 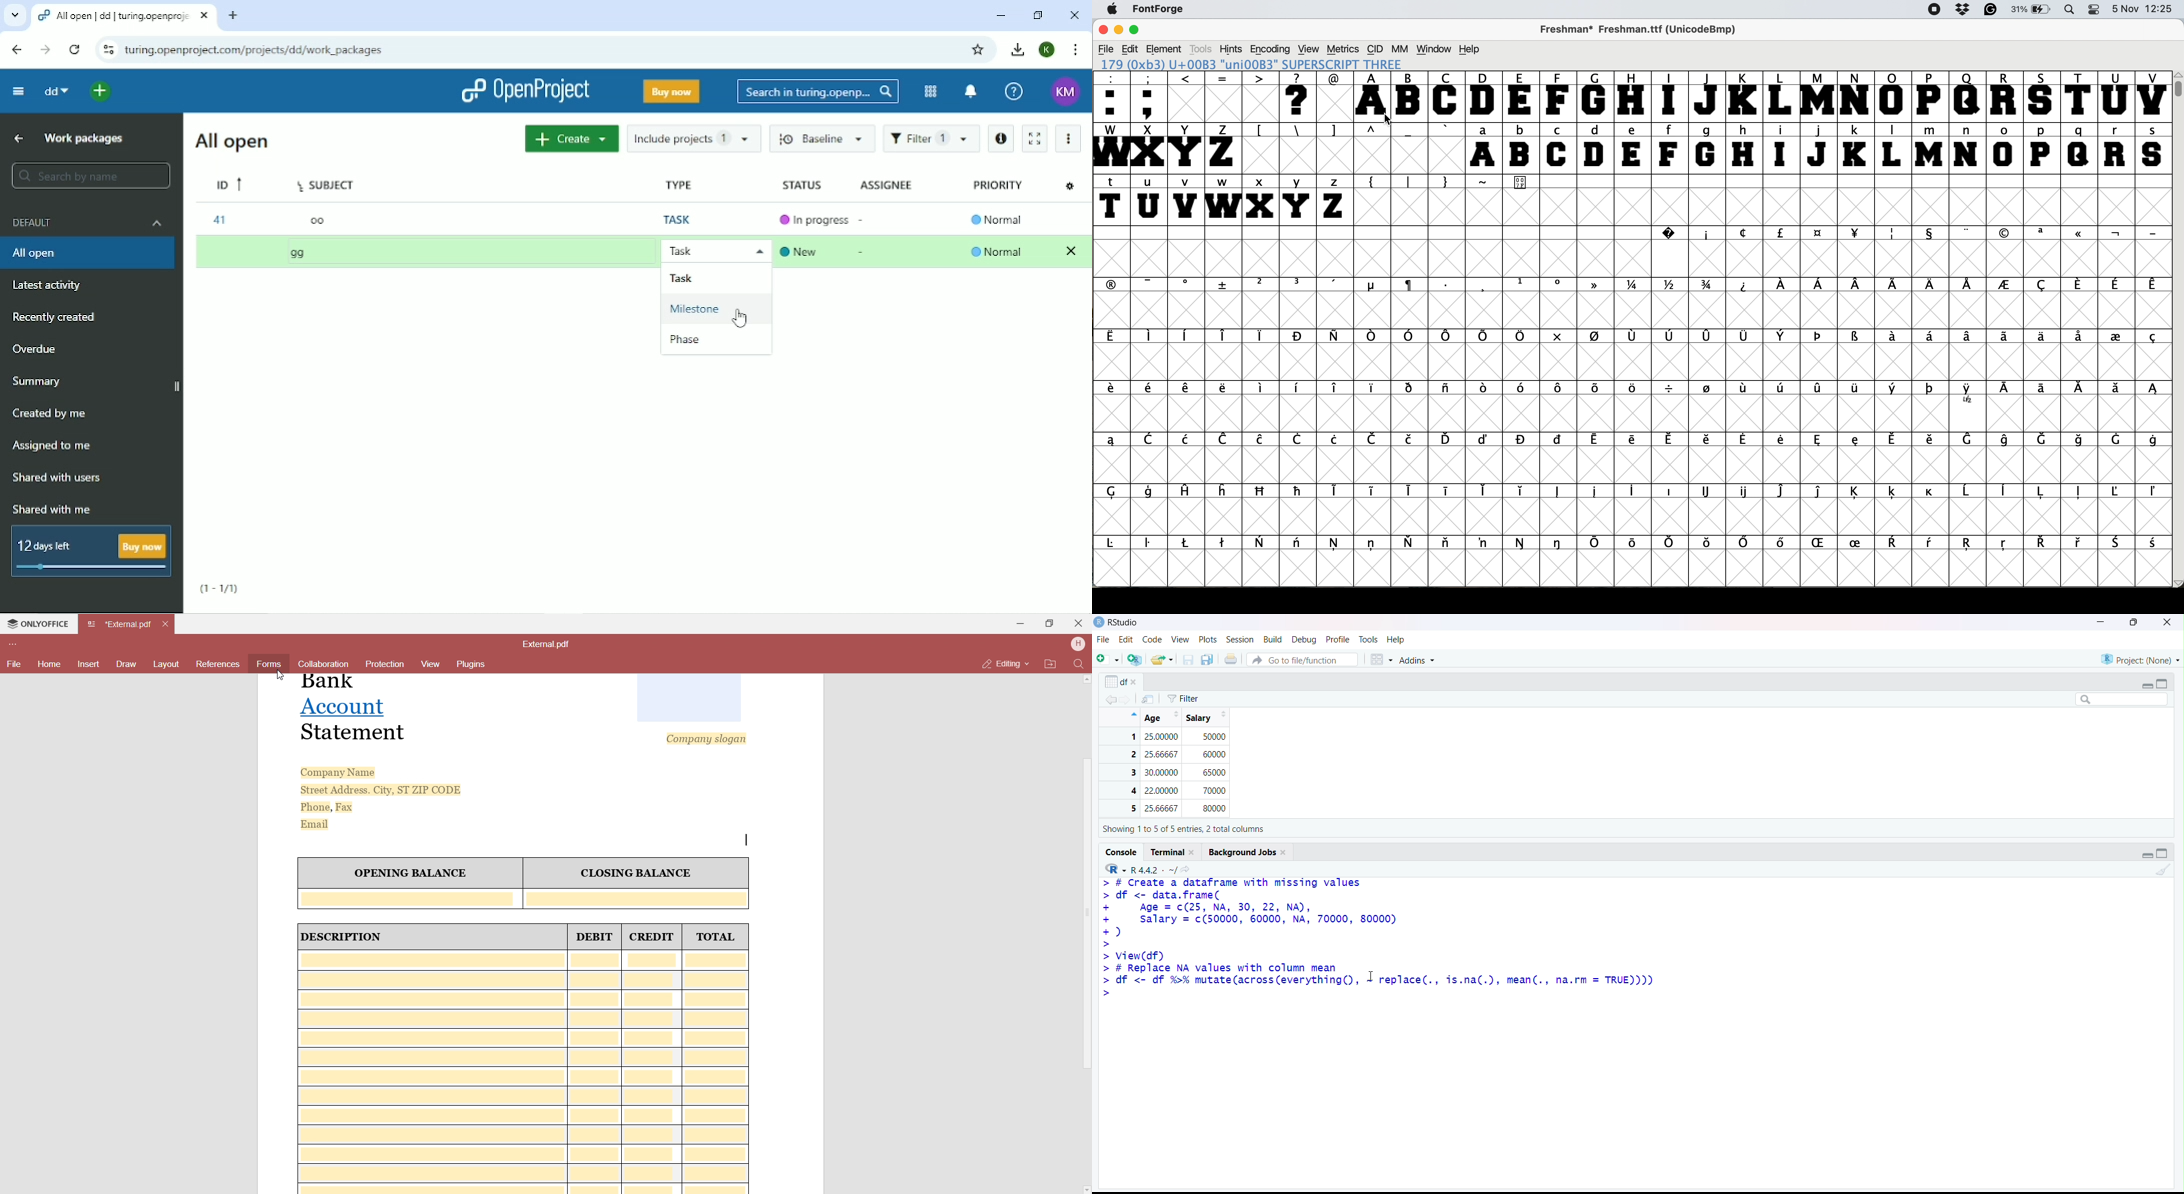 I want to click on Phase, so click(x=687, y=339).